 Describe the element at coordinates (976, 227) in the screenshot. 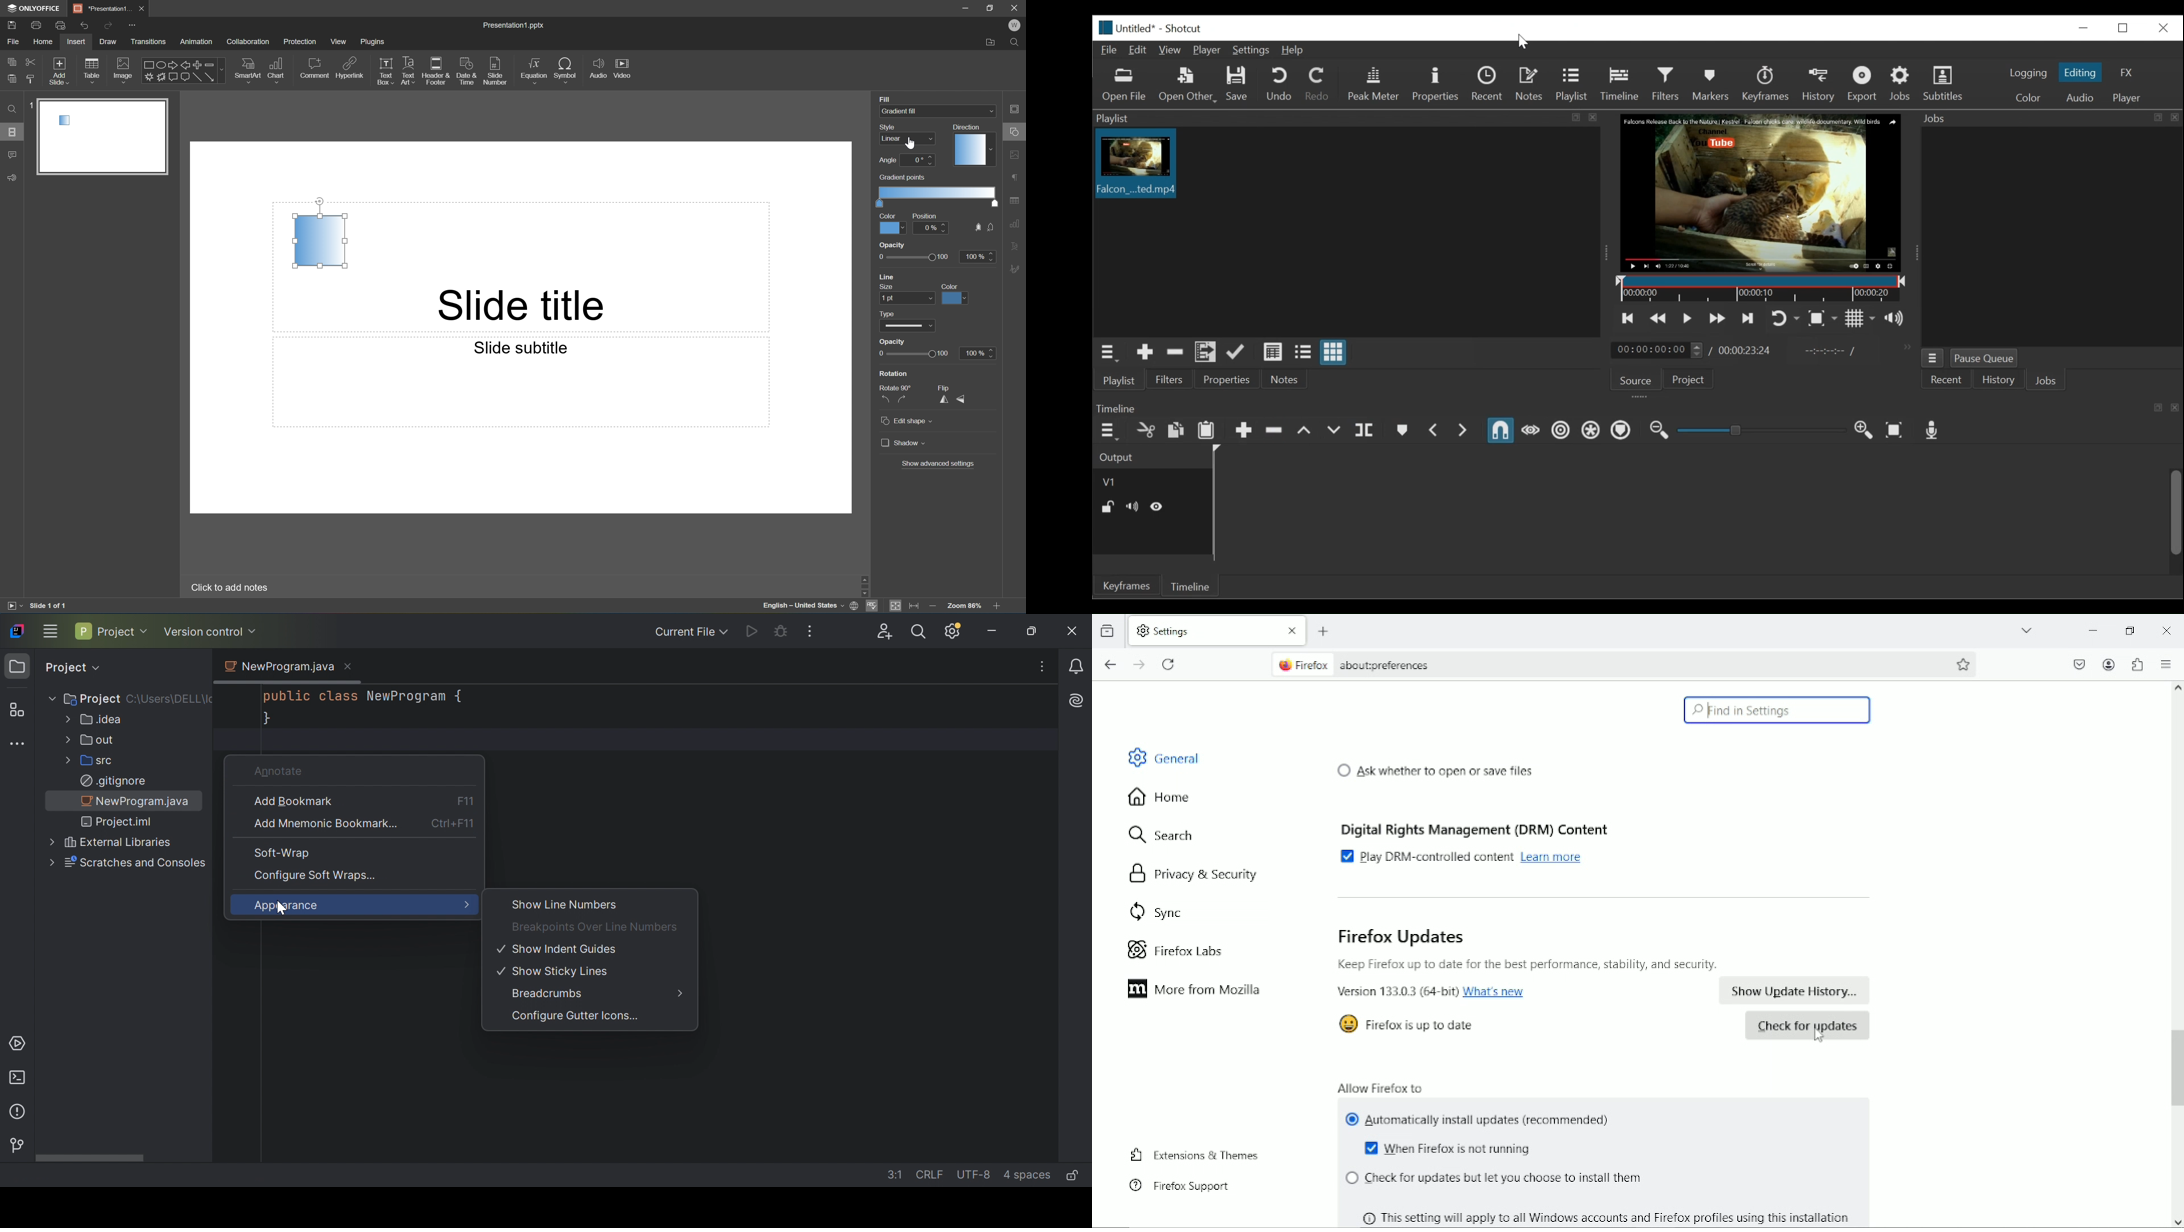

I see `` at that location.